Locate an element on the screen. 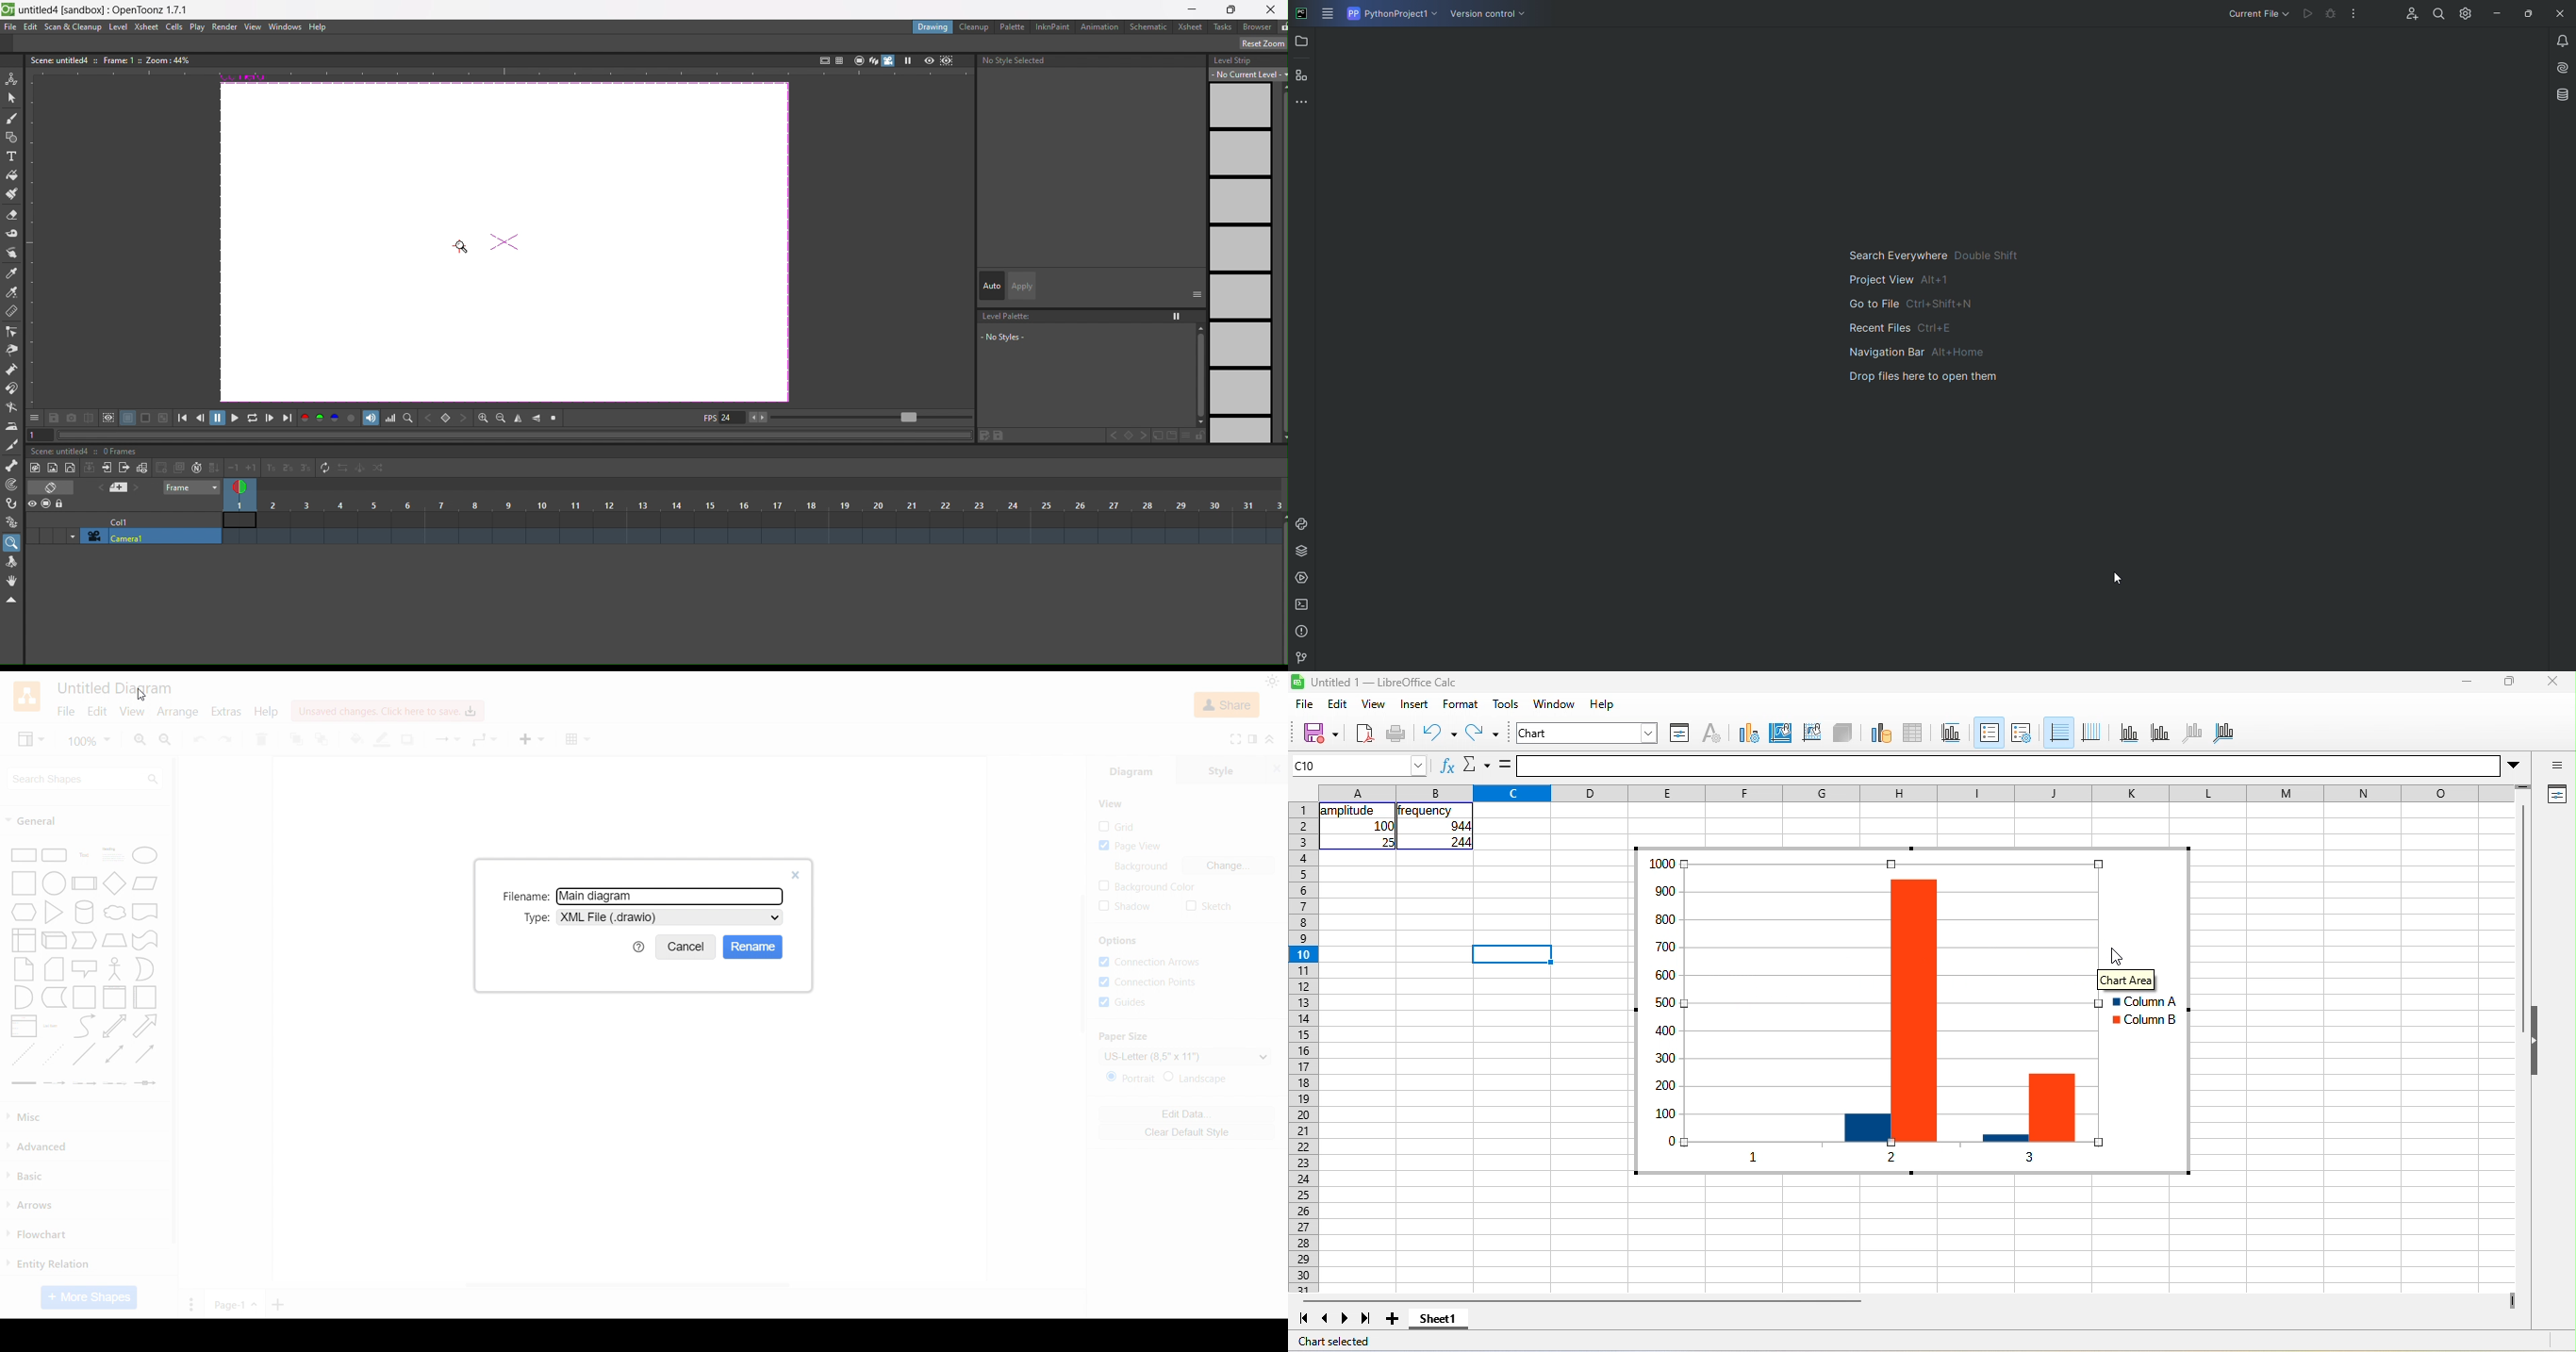 The image size is (2576, 1372). Full screen  is located at coordinates (1236, 739).